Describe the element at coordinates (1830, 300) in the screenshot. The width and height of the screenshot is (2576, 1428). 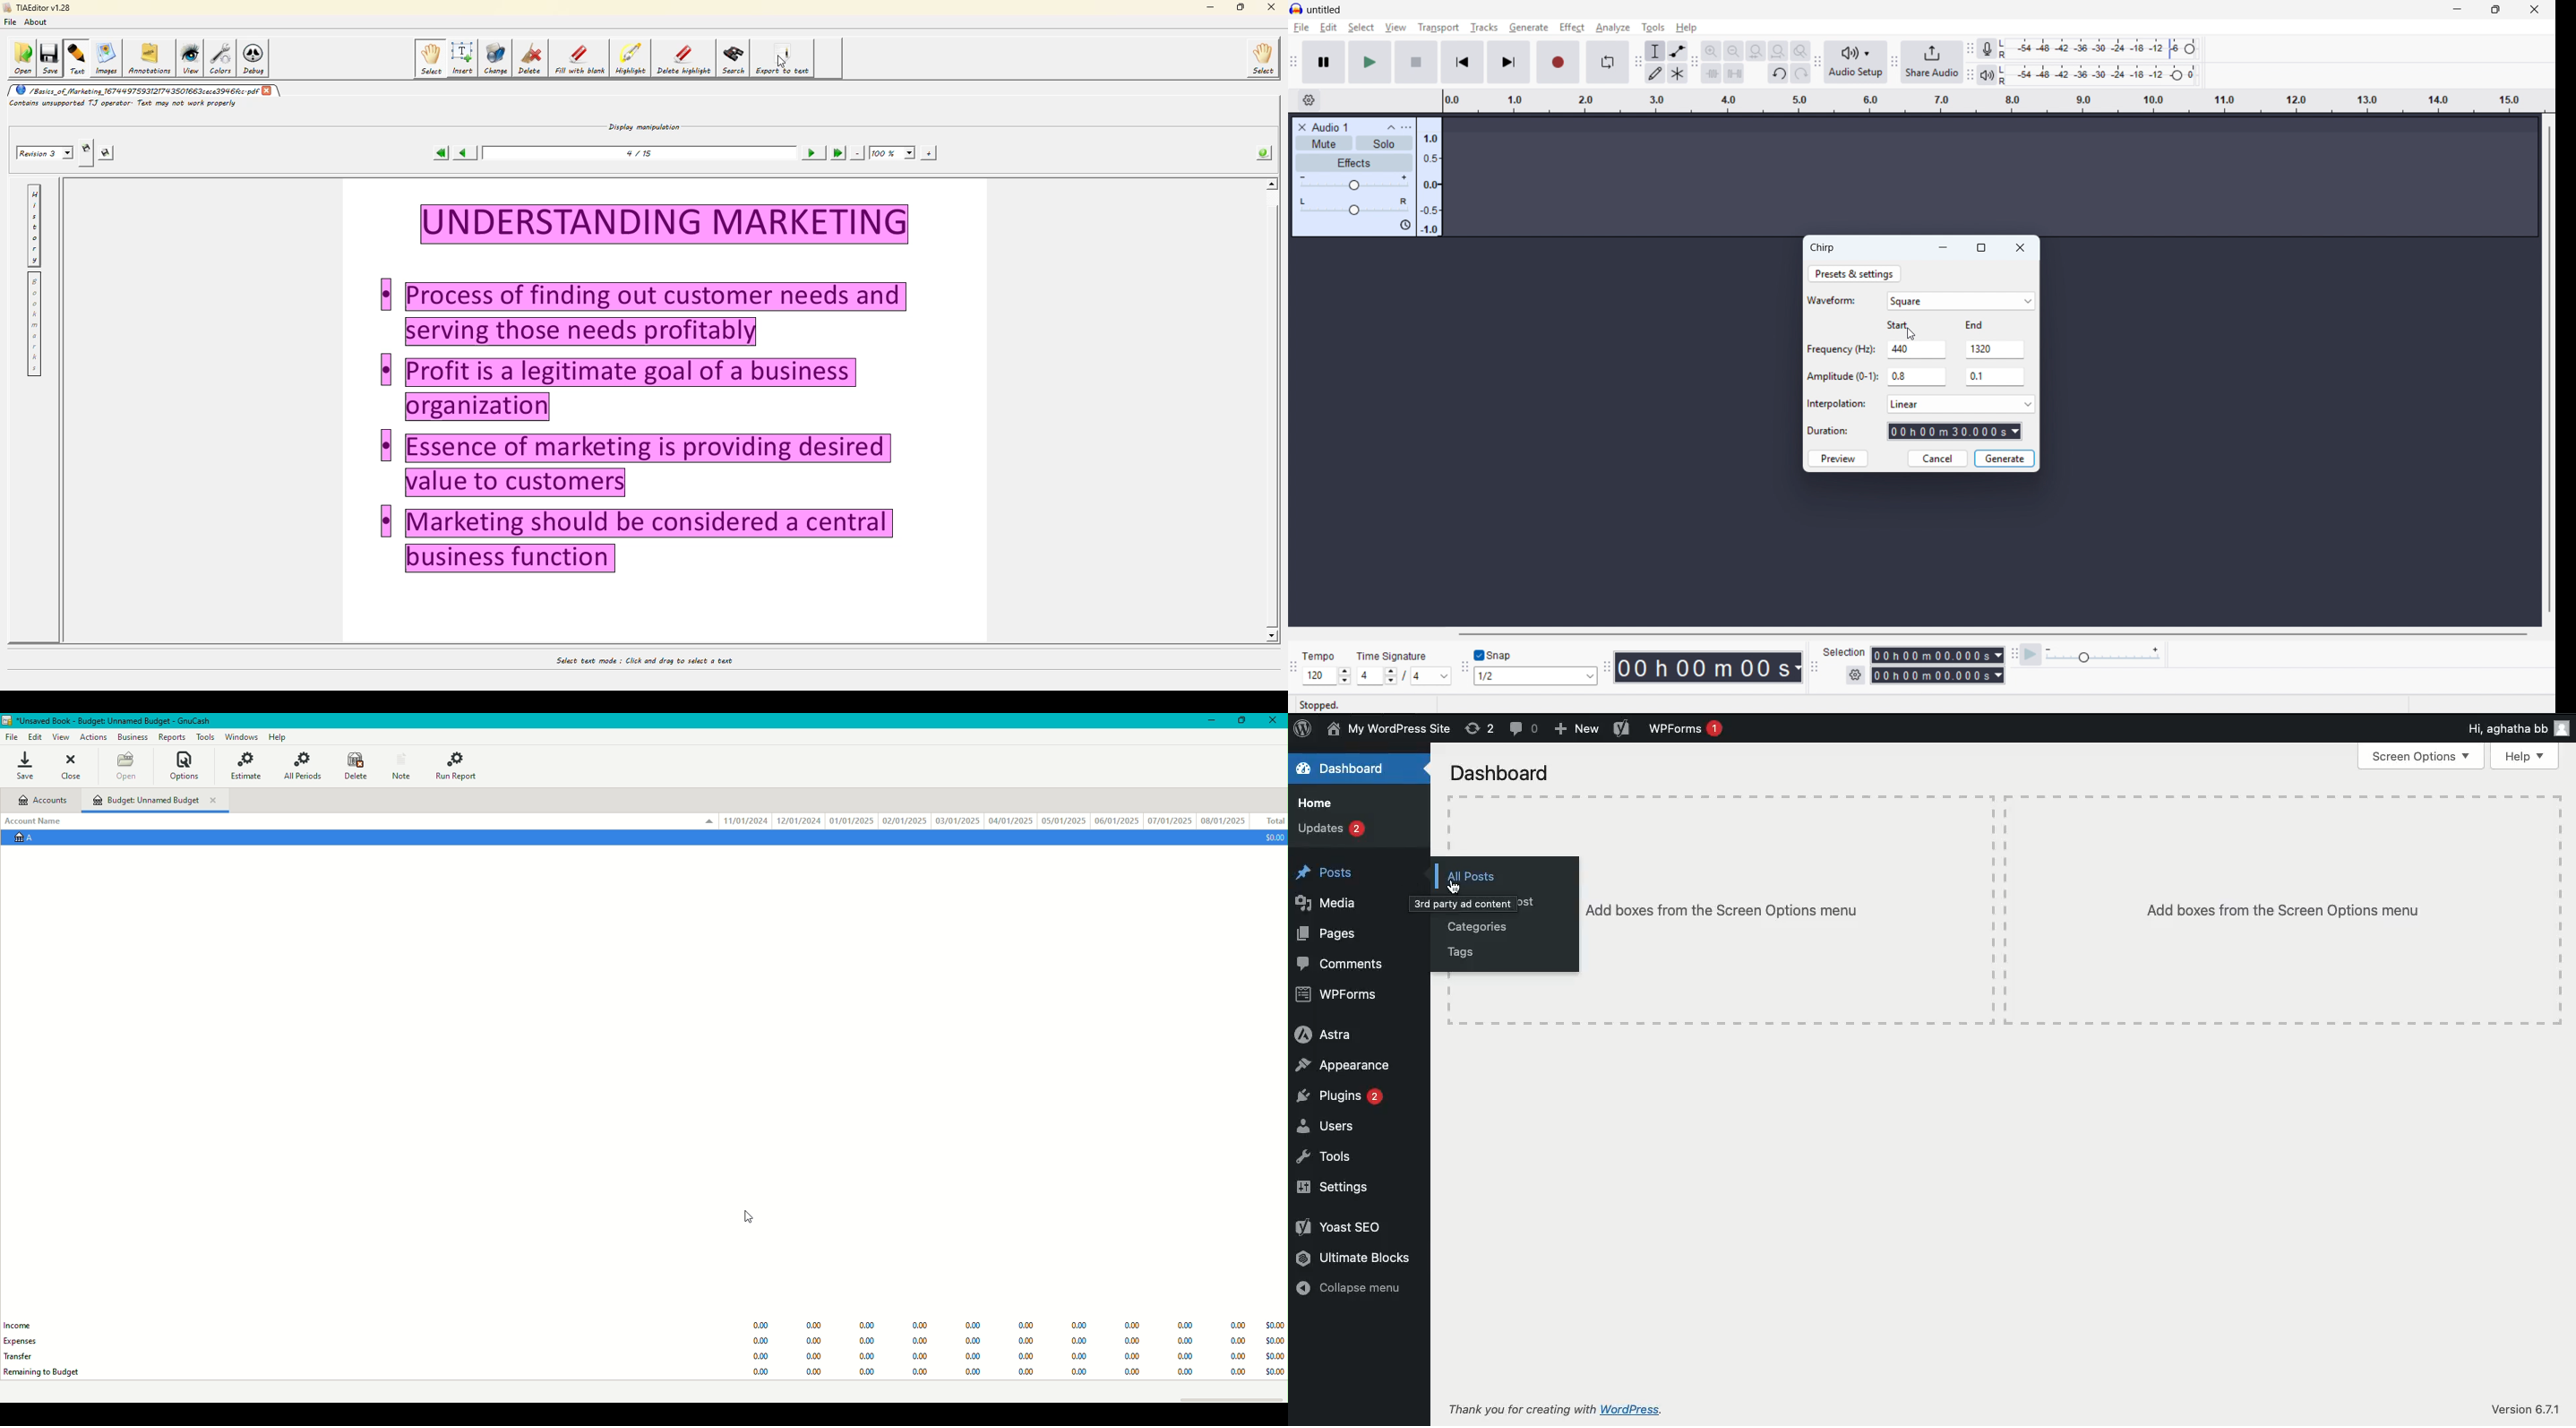
I see `Waveform` at that location.